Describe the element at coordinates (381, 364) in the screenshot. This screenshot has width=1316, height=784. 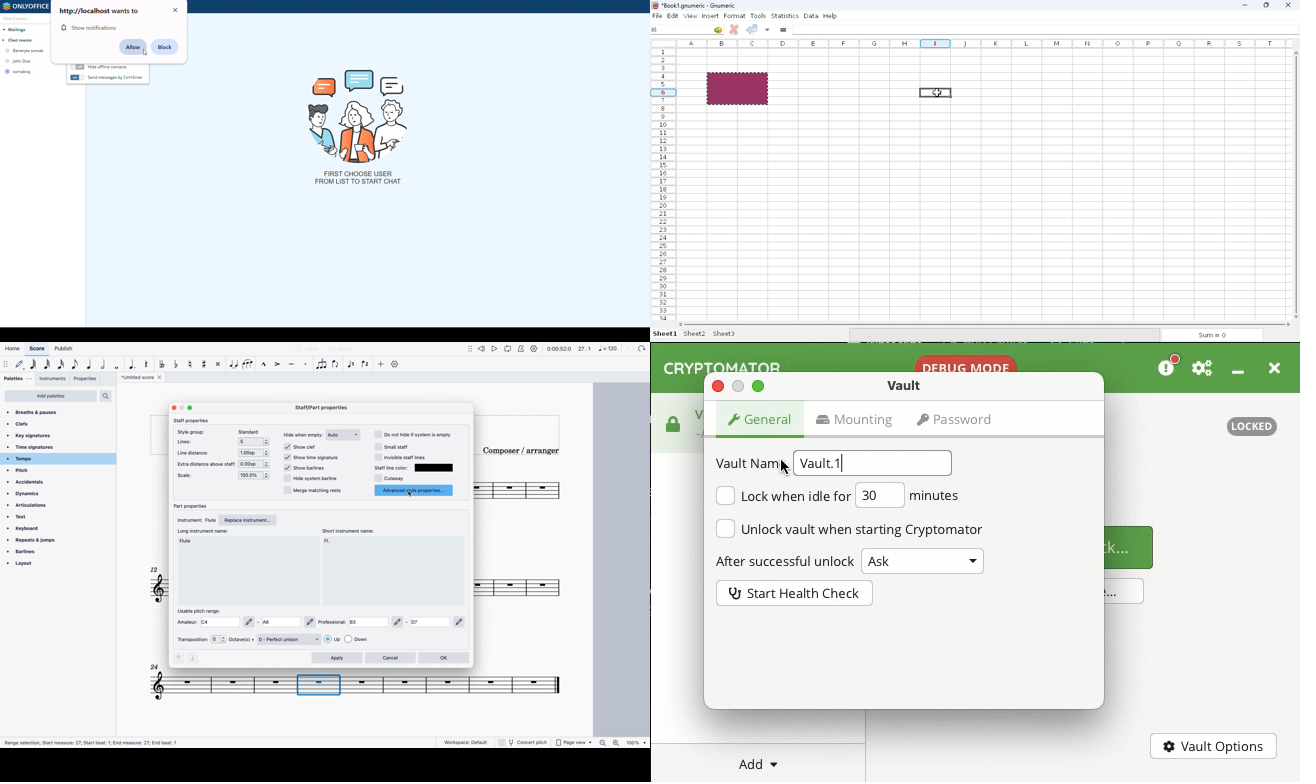
I see `more` at that location.